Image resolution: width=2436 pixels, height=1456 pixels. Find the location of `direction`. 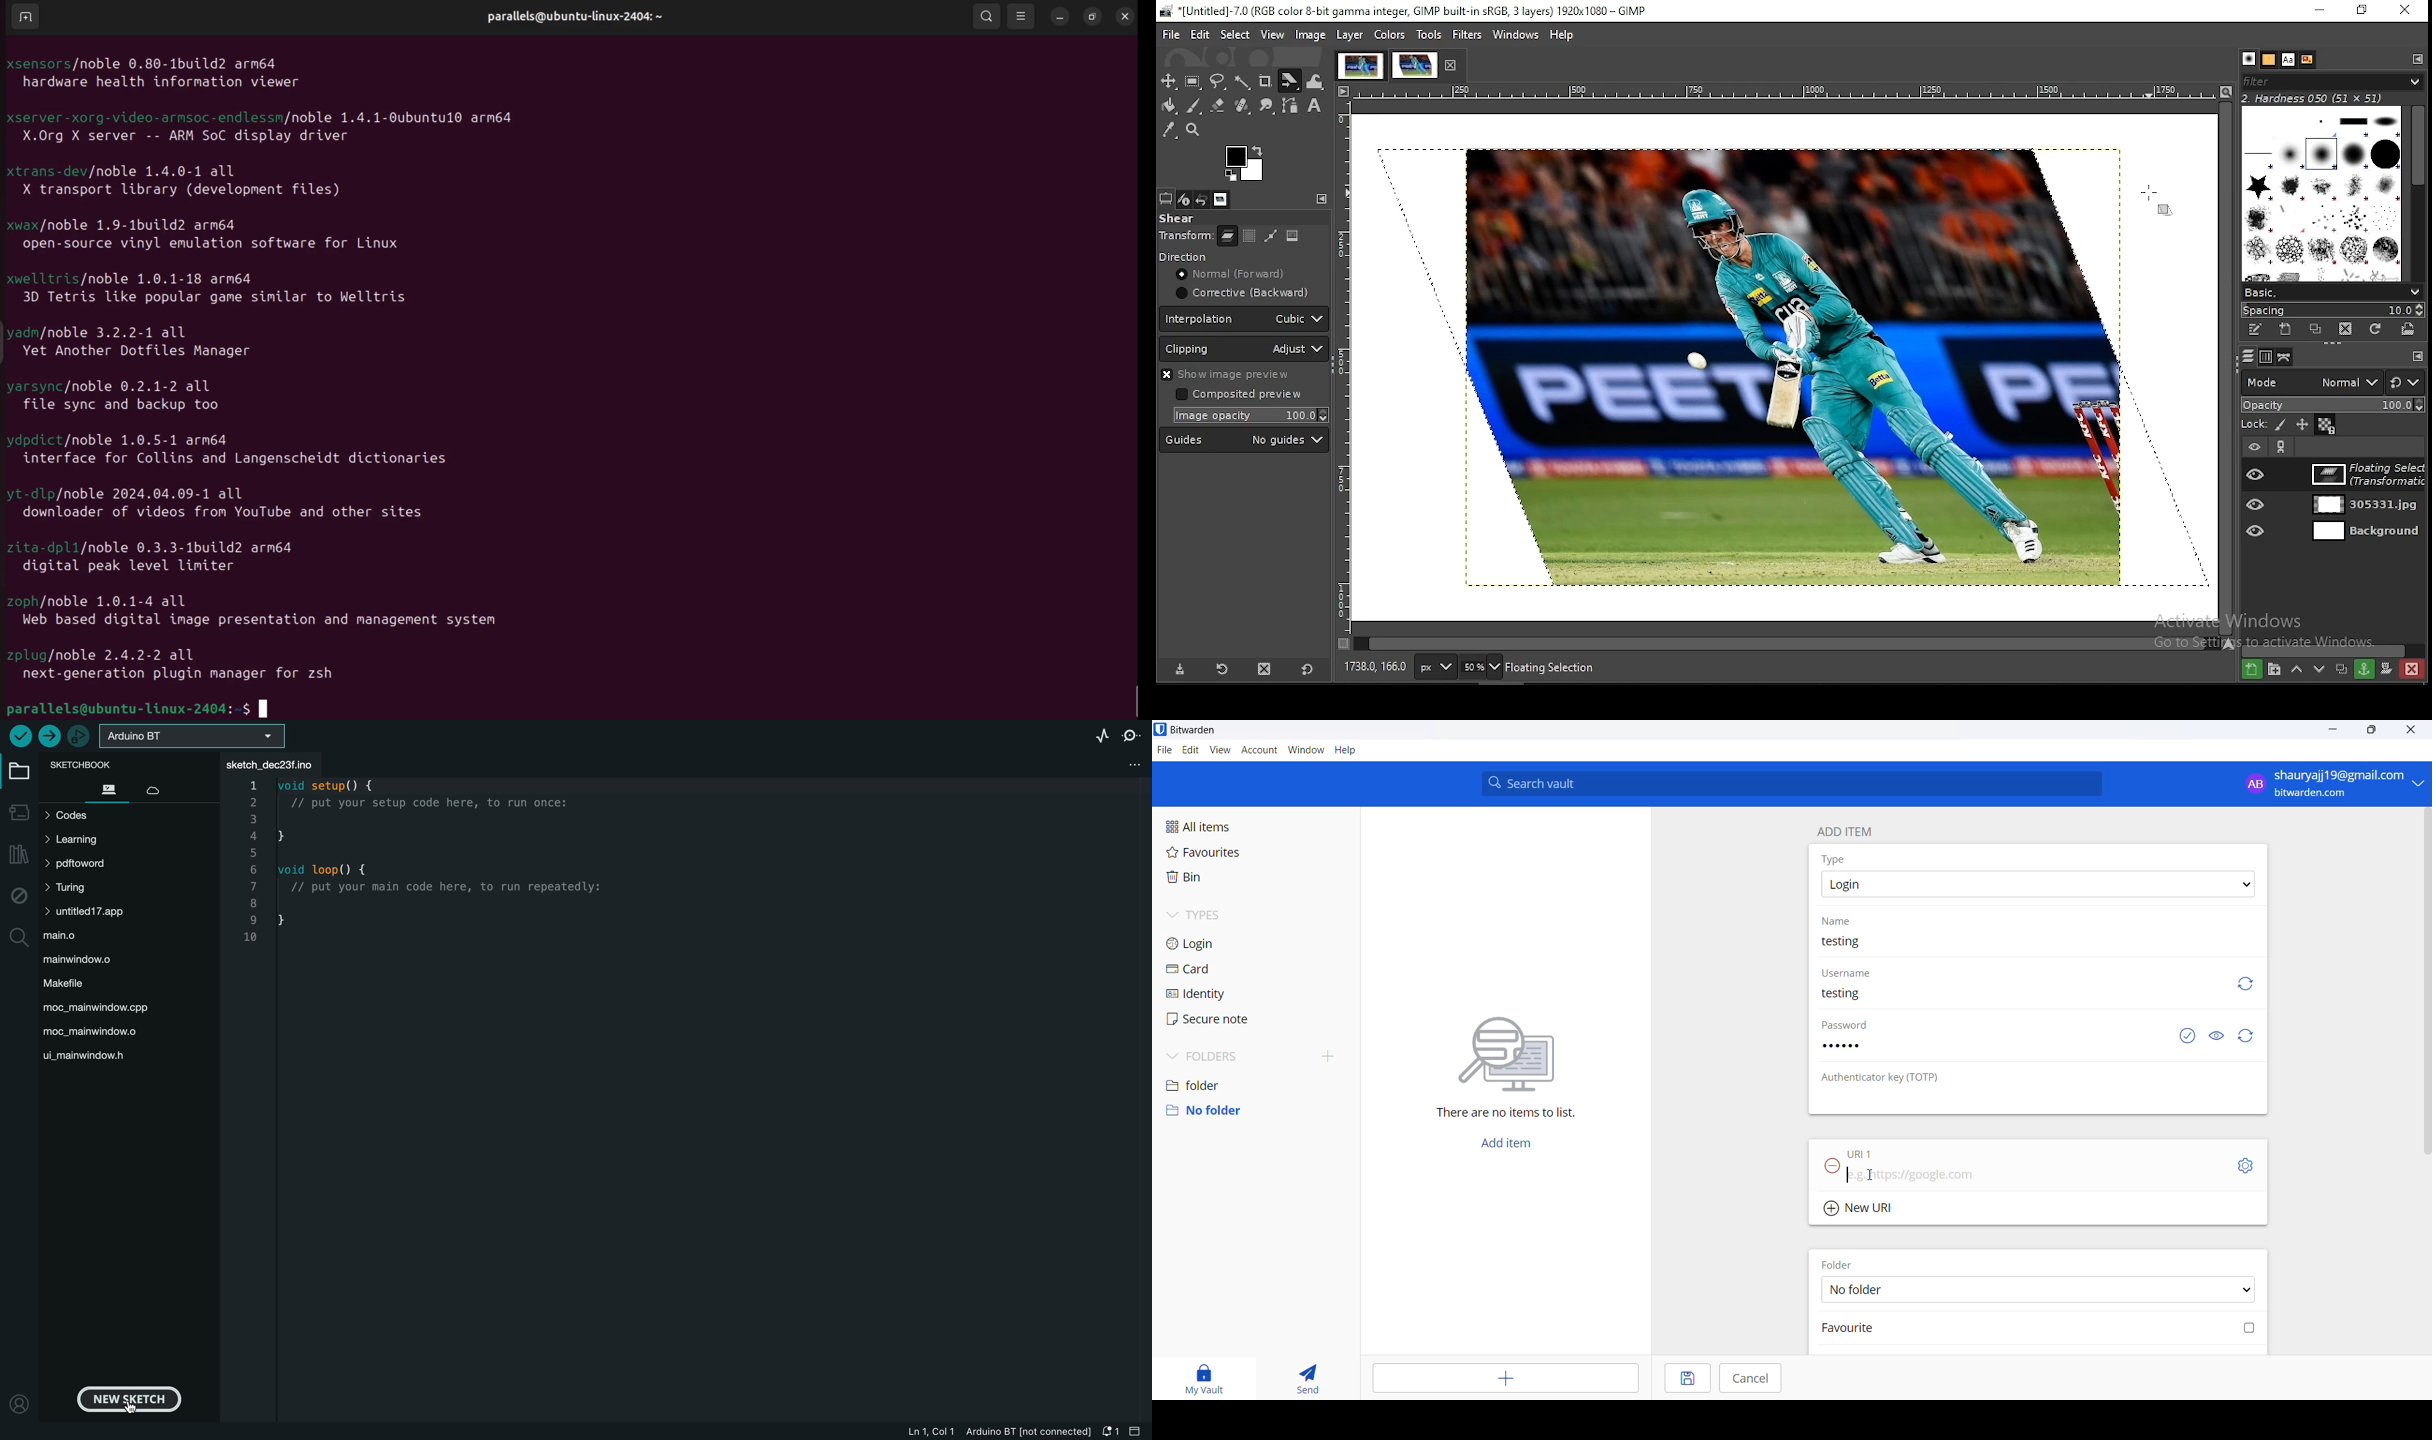

direction is located at coordinates (1209, 256).